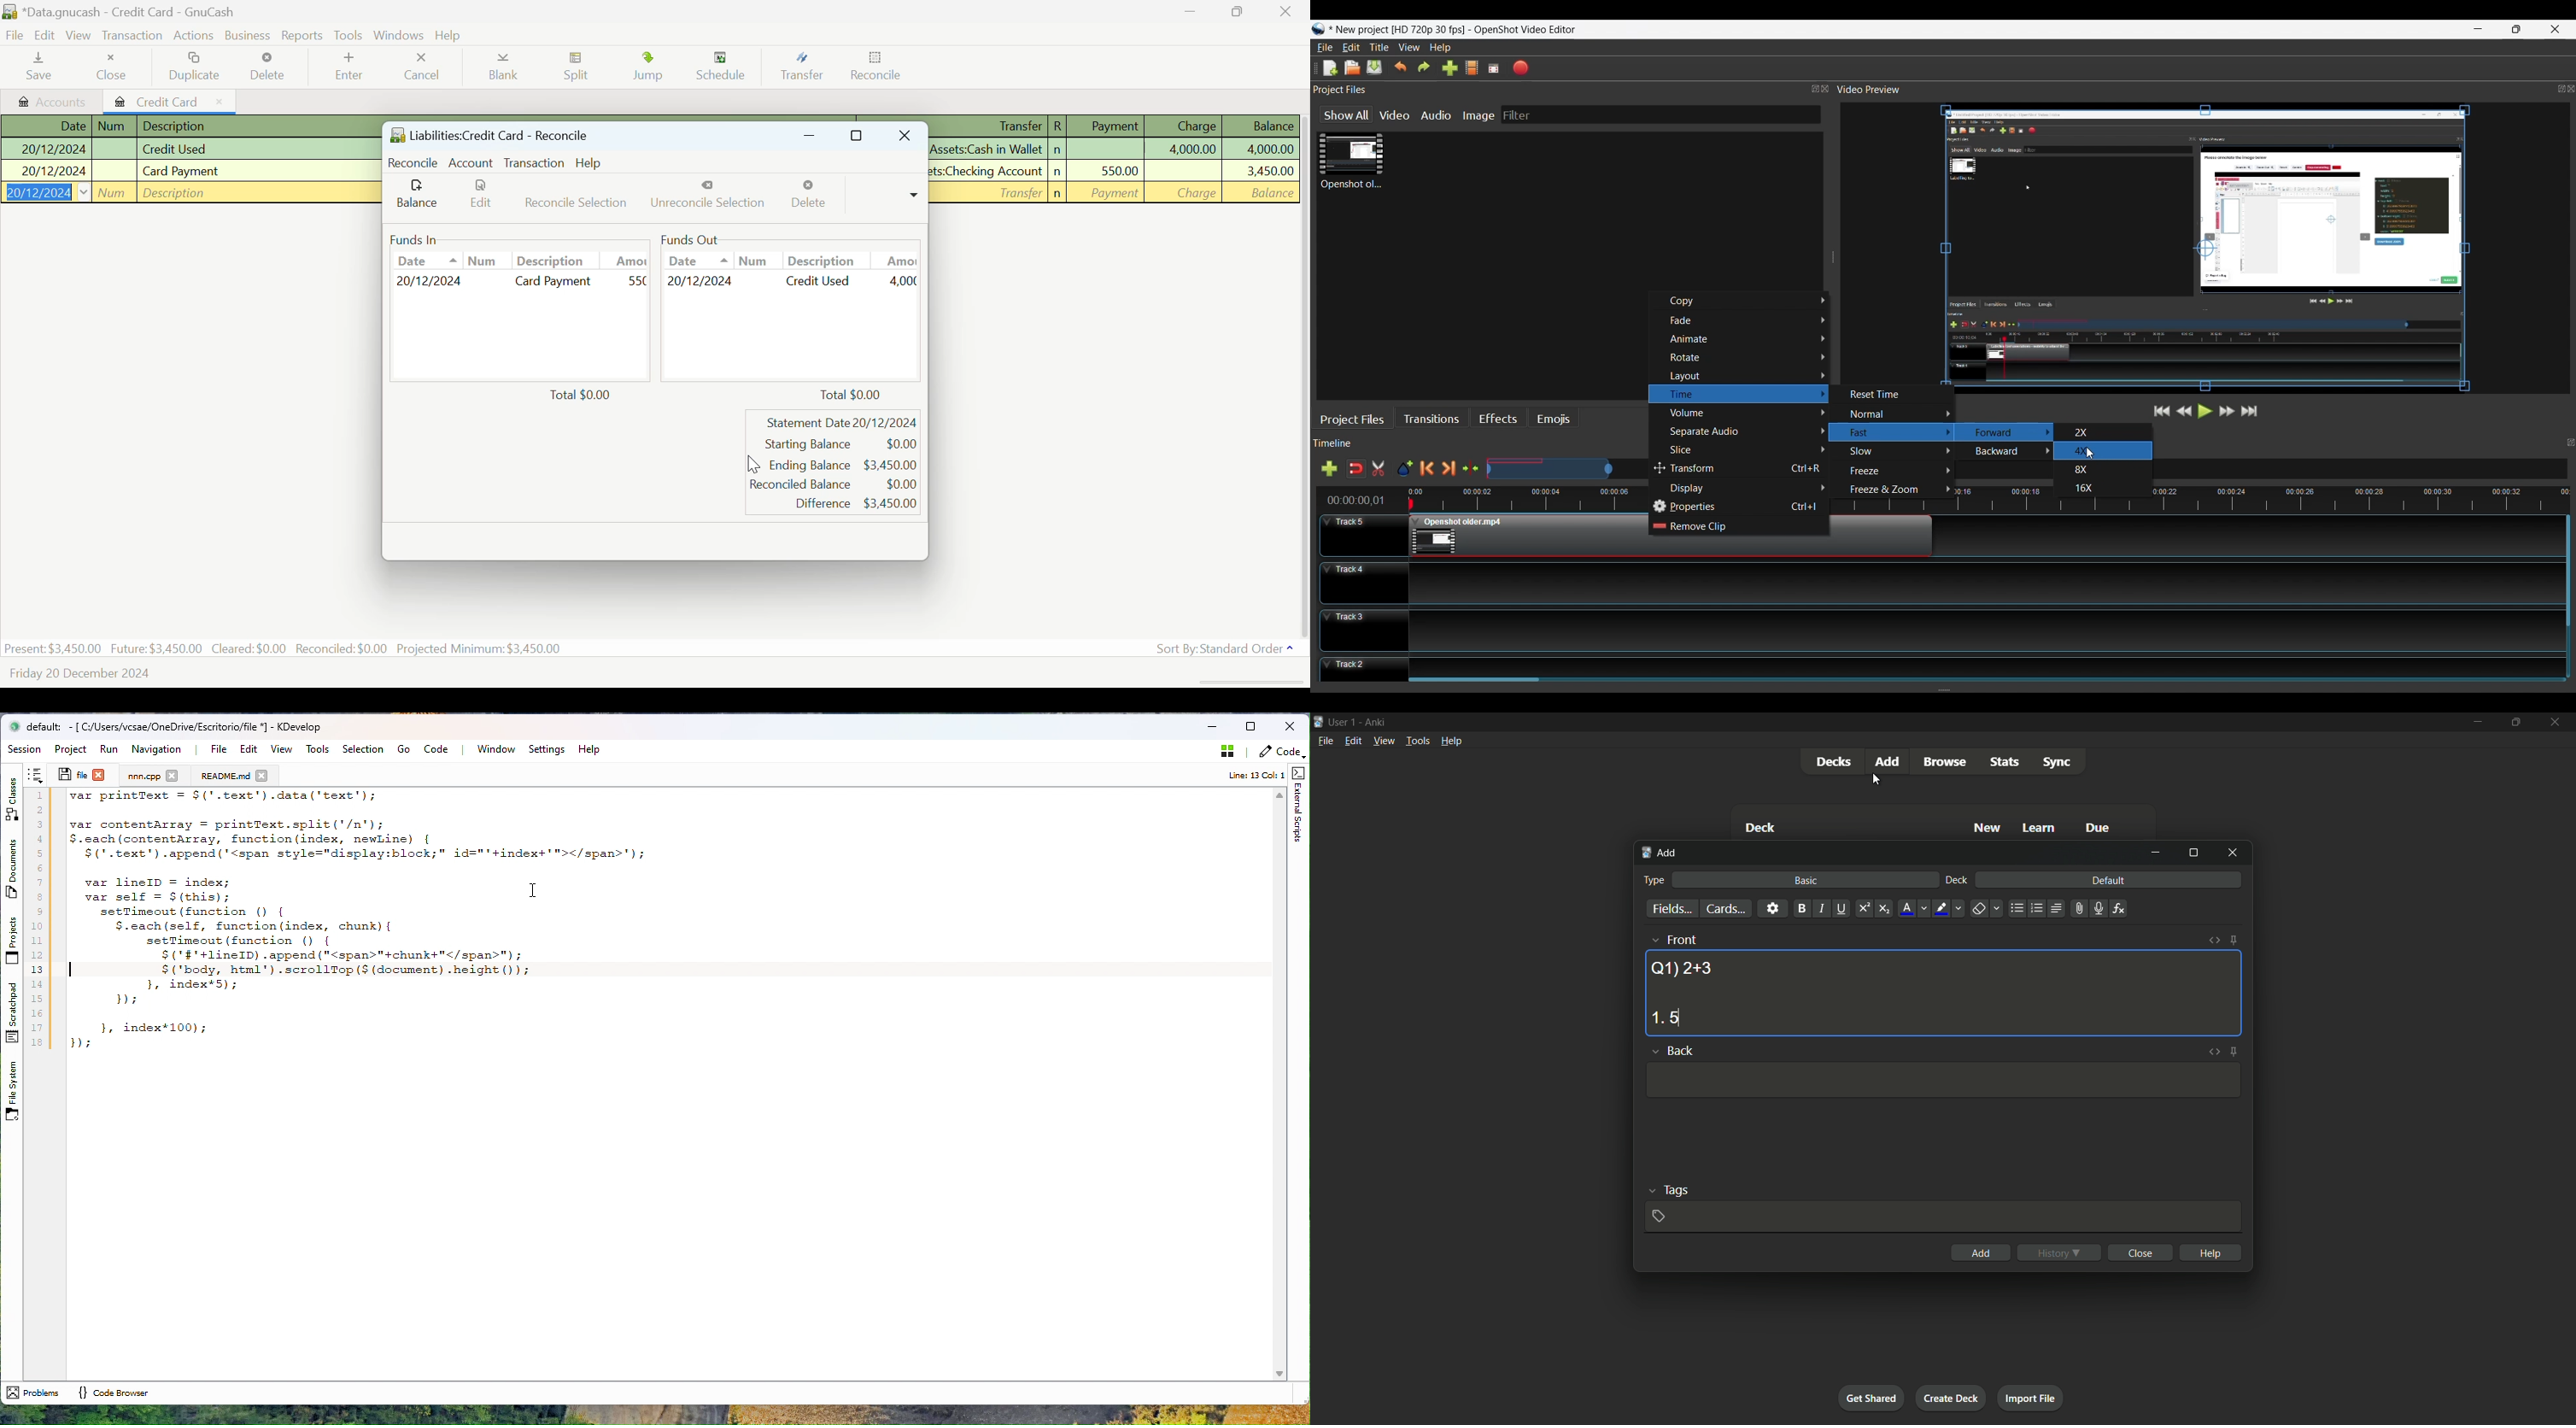  I want to click on equations, so click(2119, 908).